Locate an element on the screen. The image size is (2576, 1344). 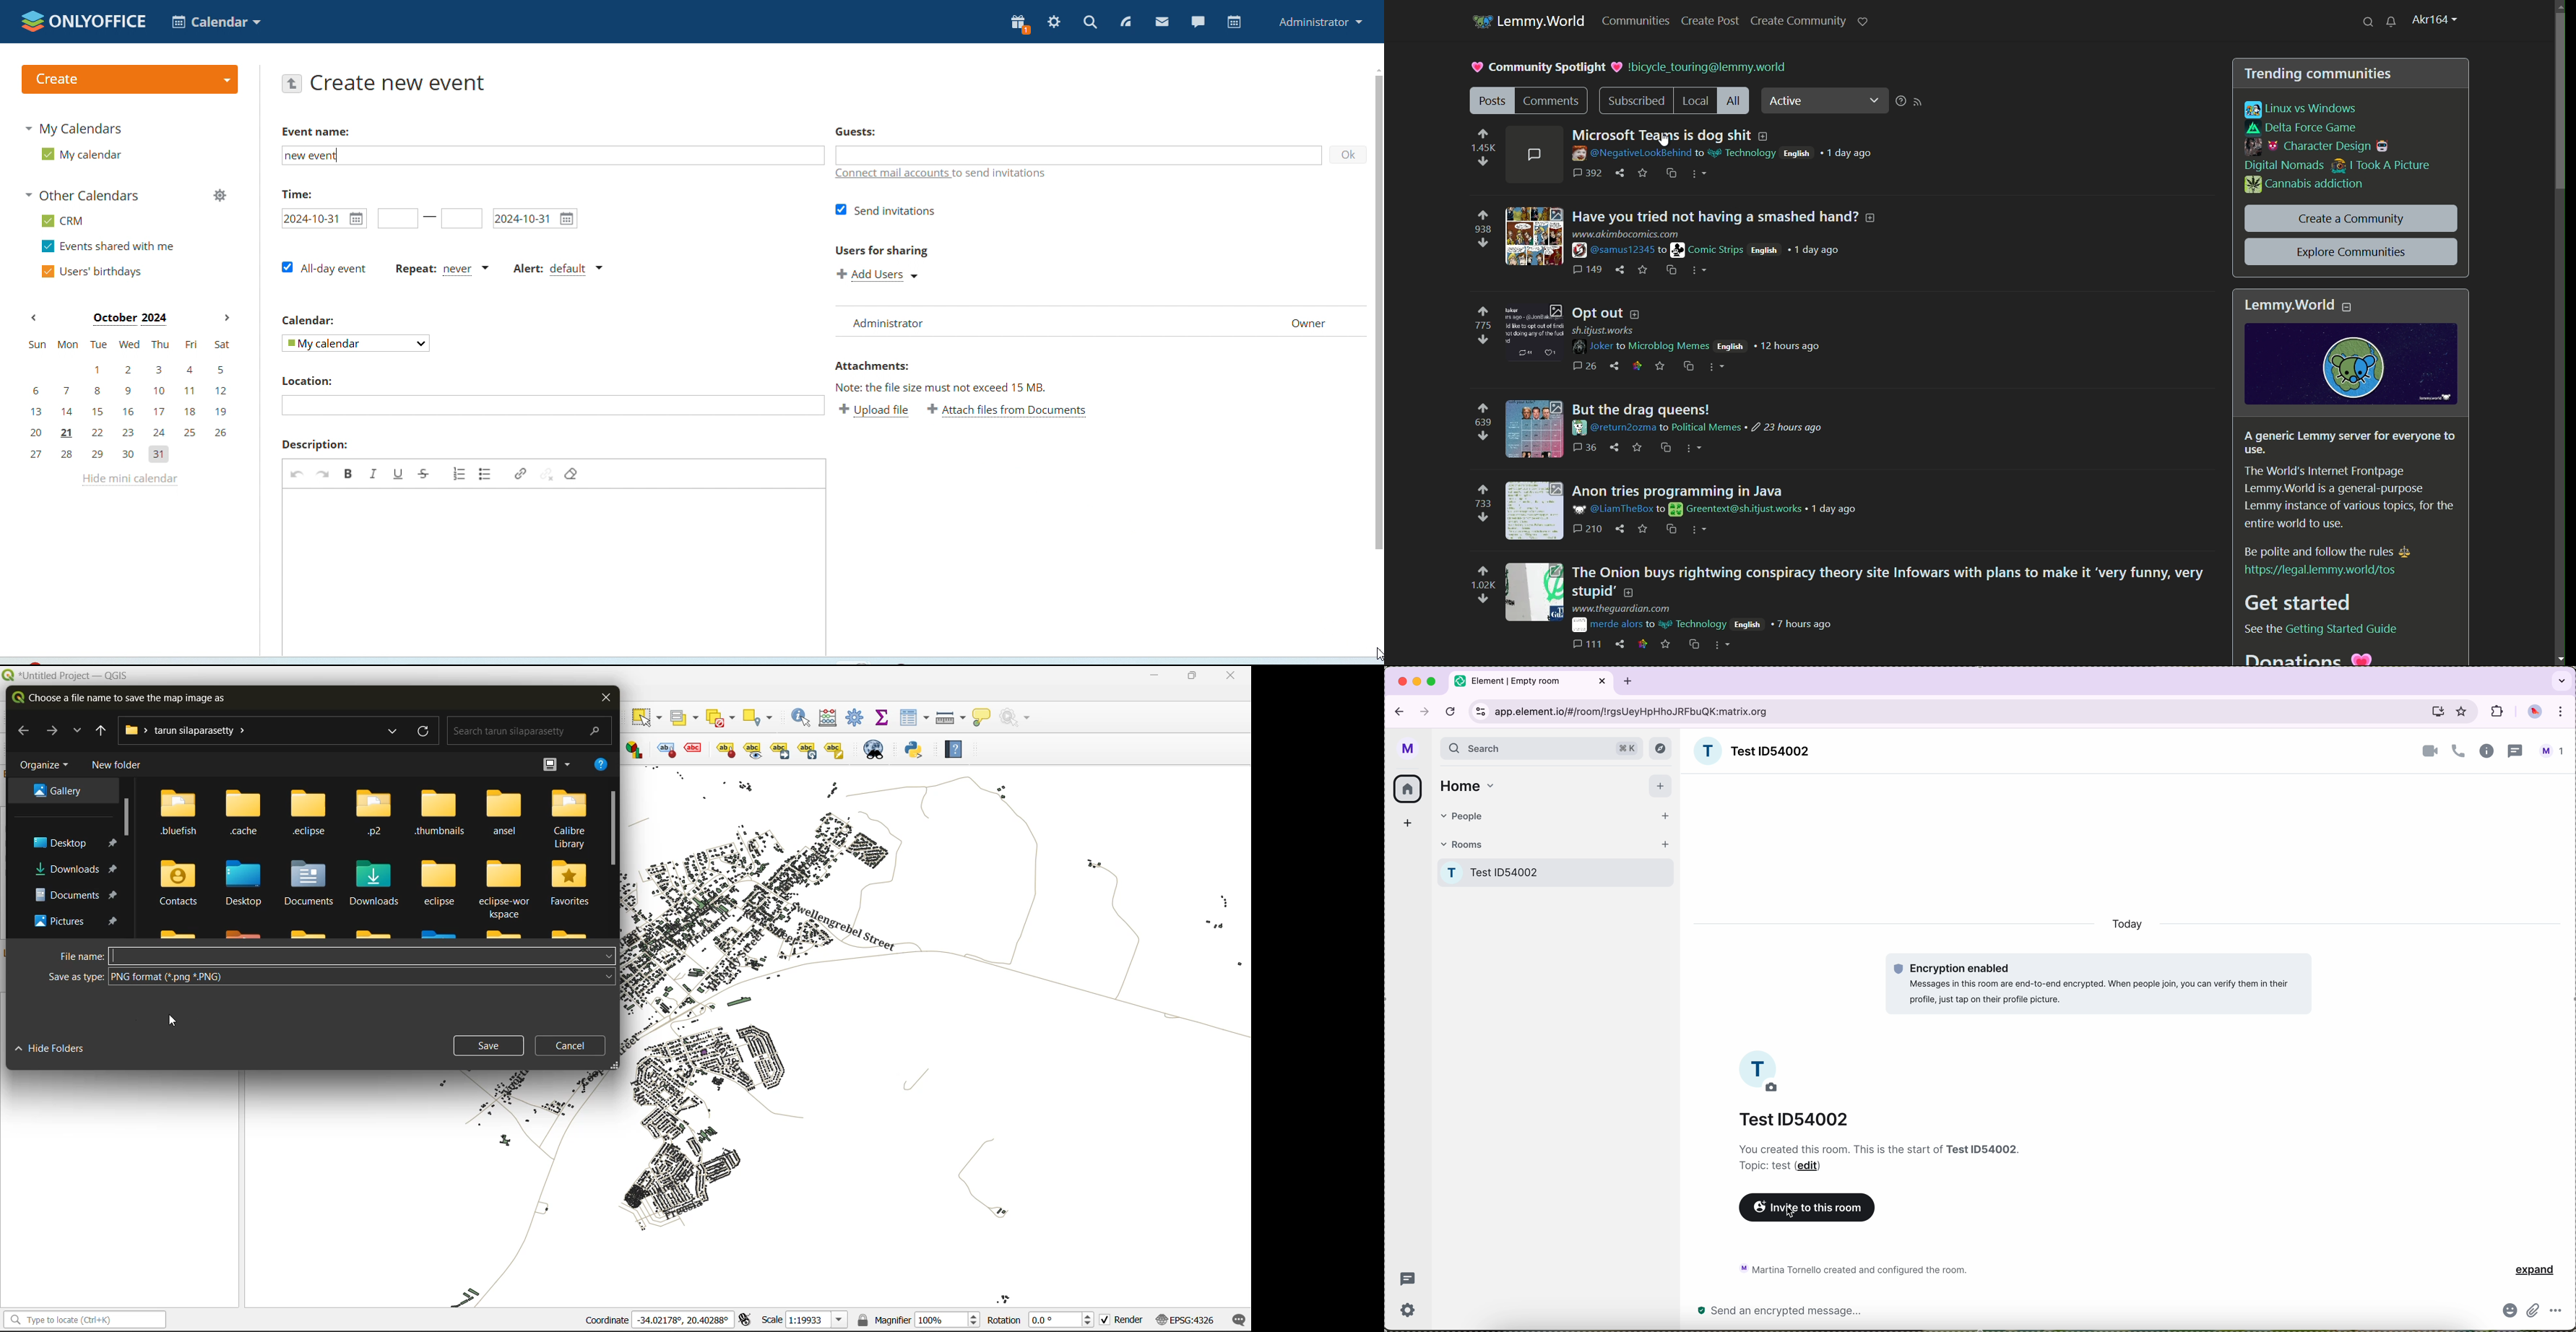
mini calendar is located at coordinates (131, 402).